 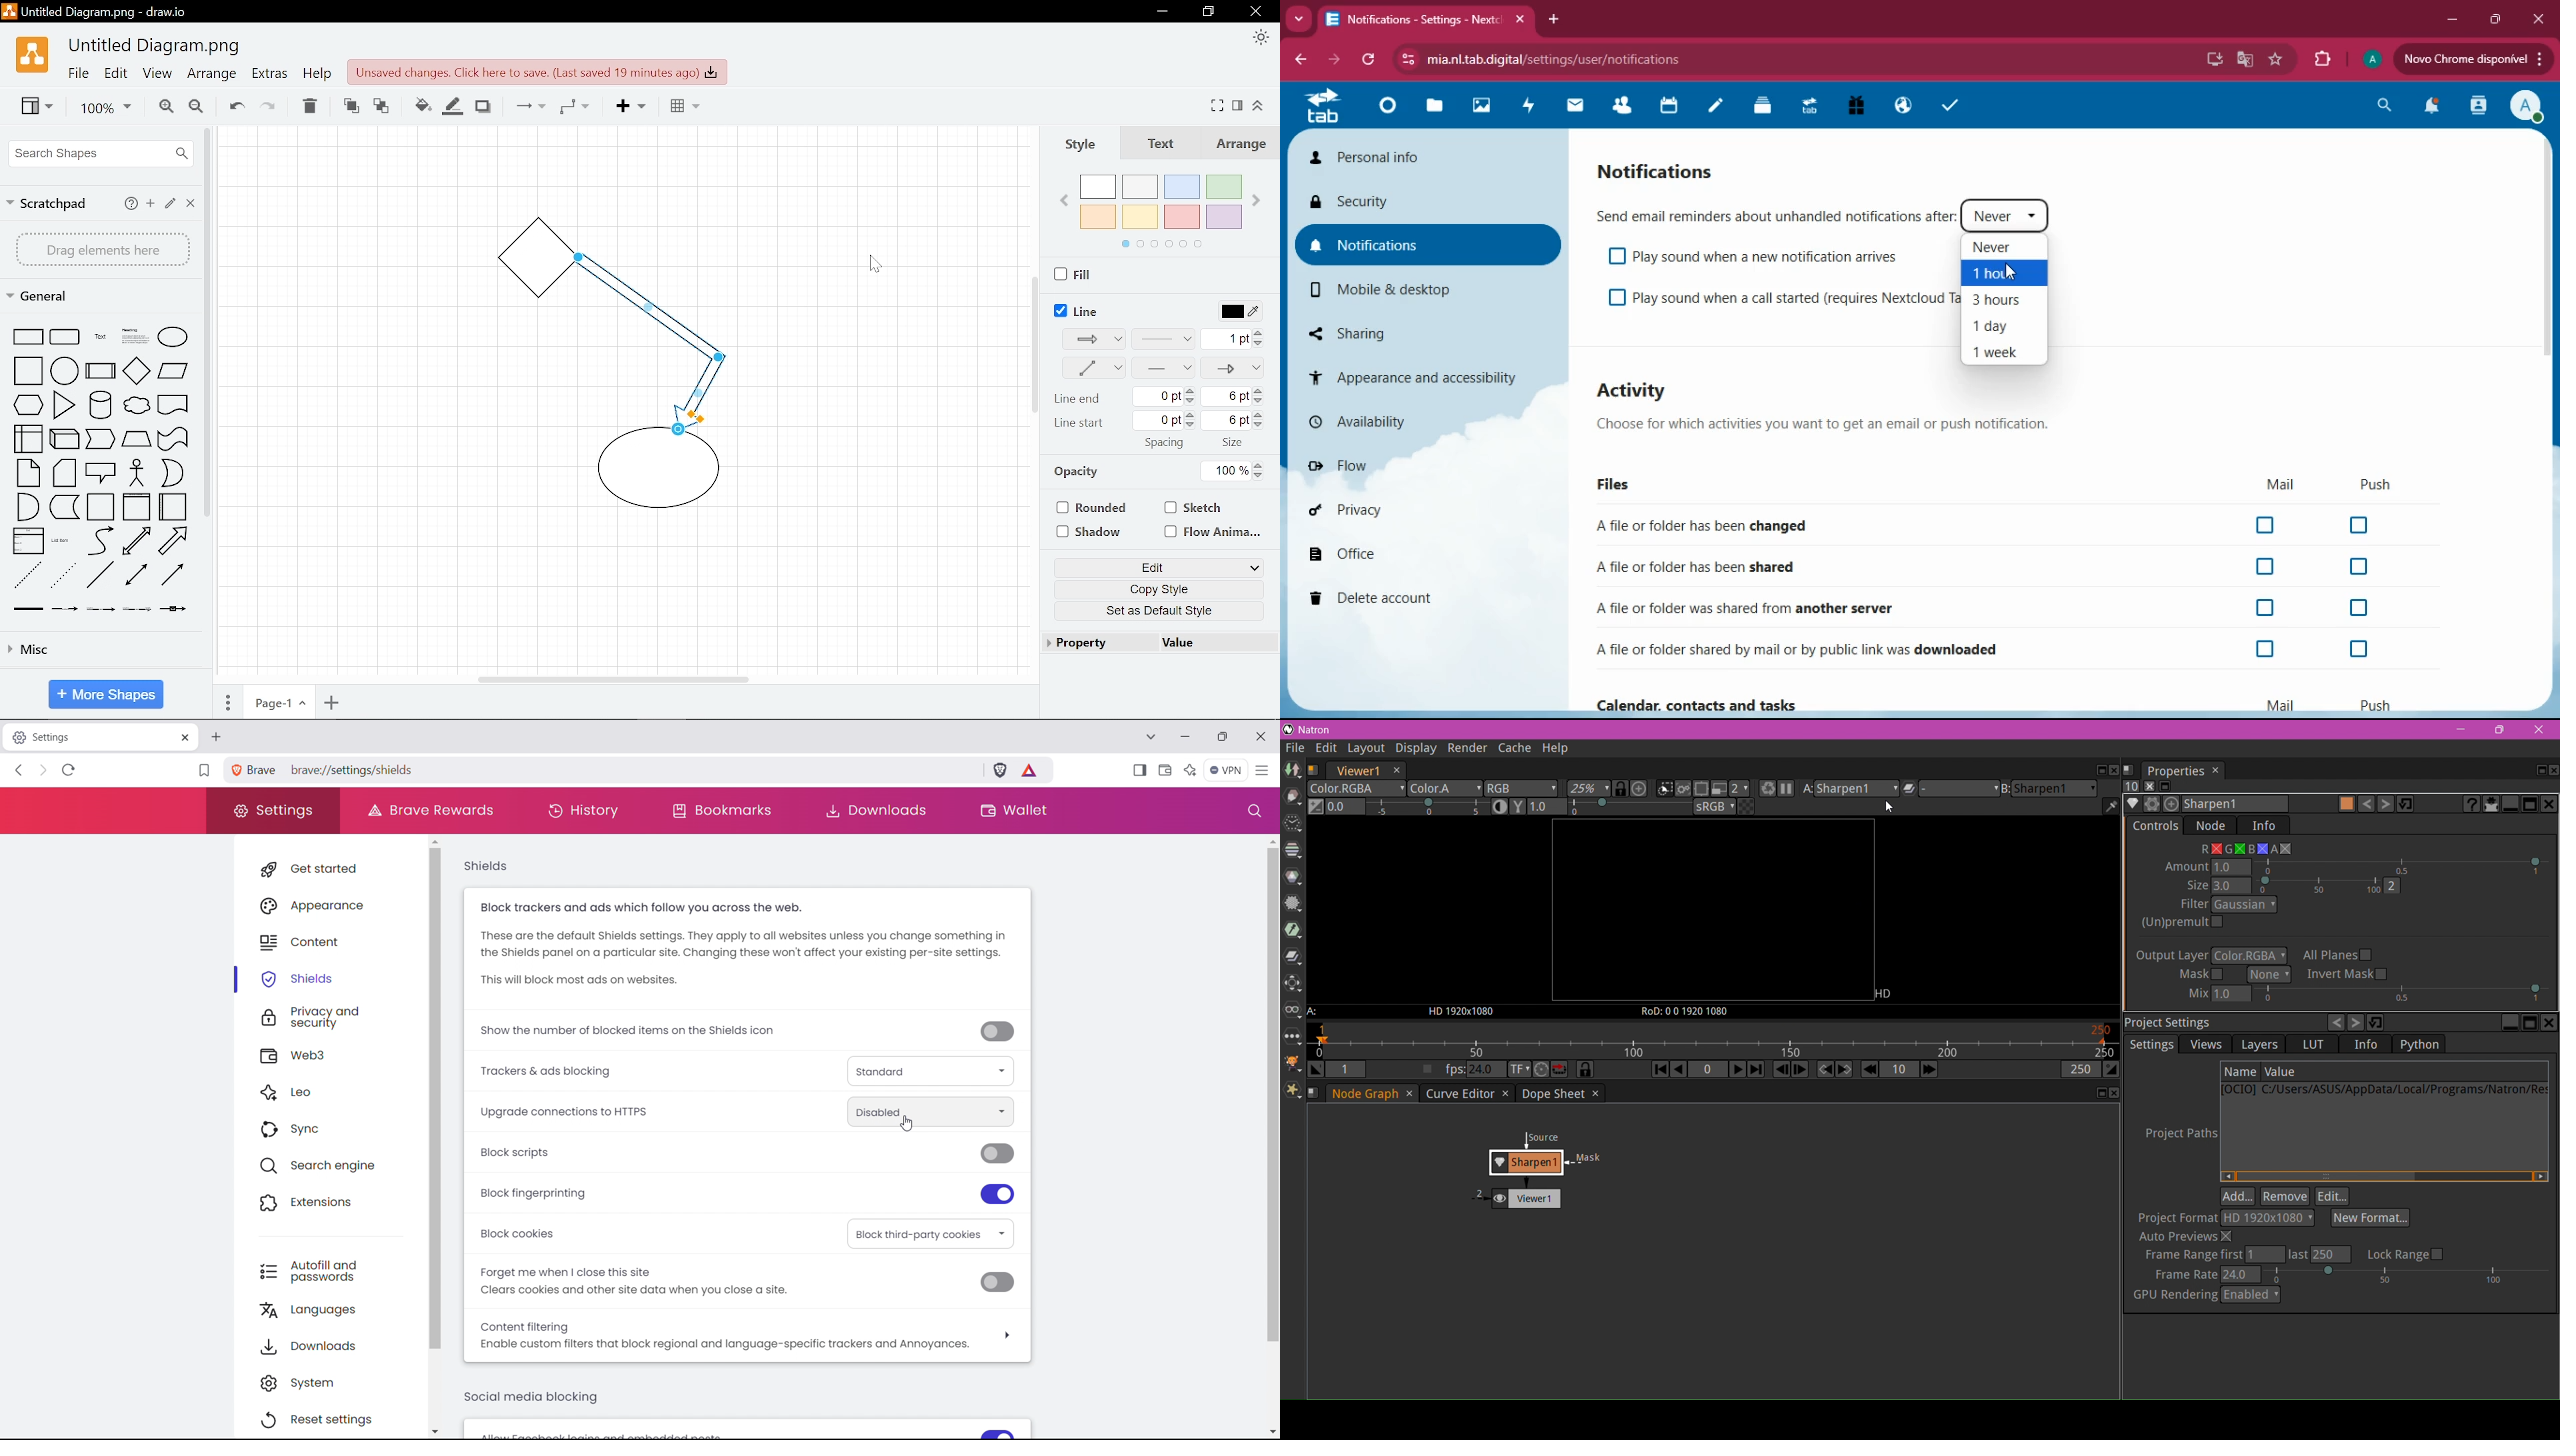 What do you see at coordinates (583, 810) in the screenshot?
I see `history` at bounding box center [583, 810].